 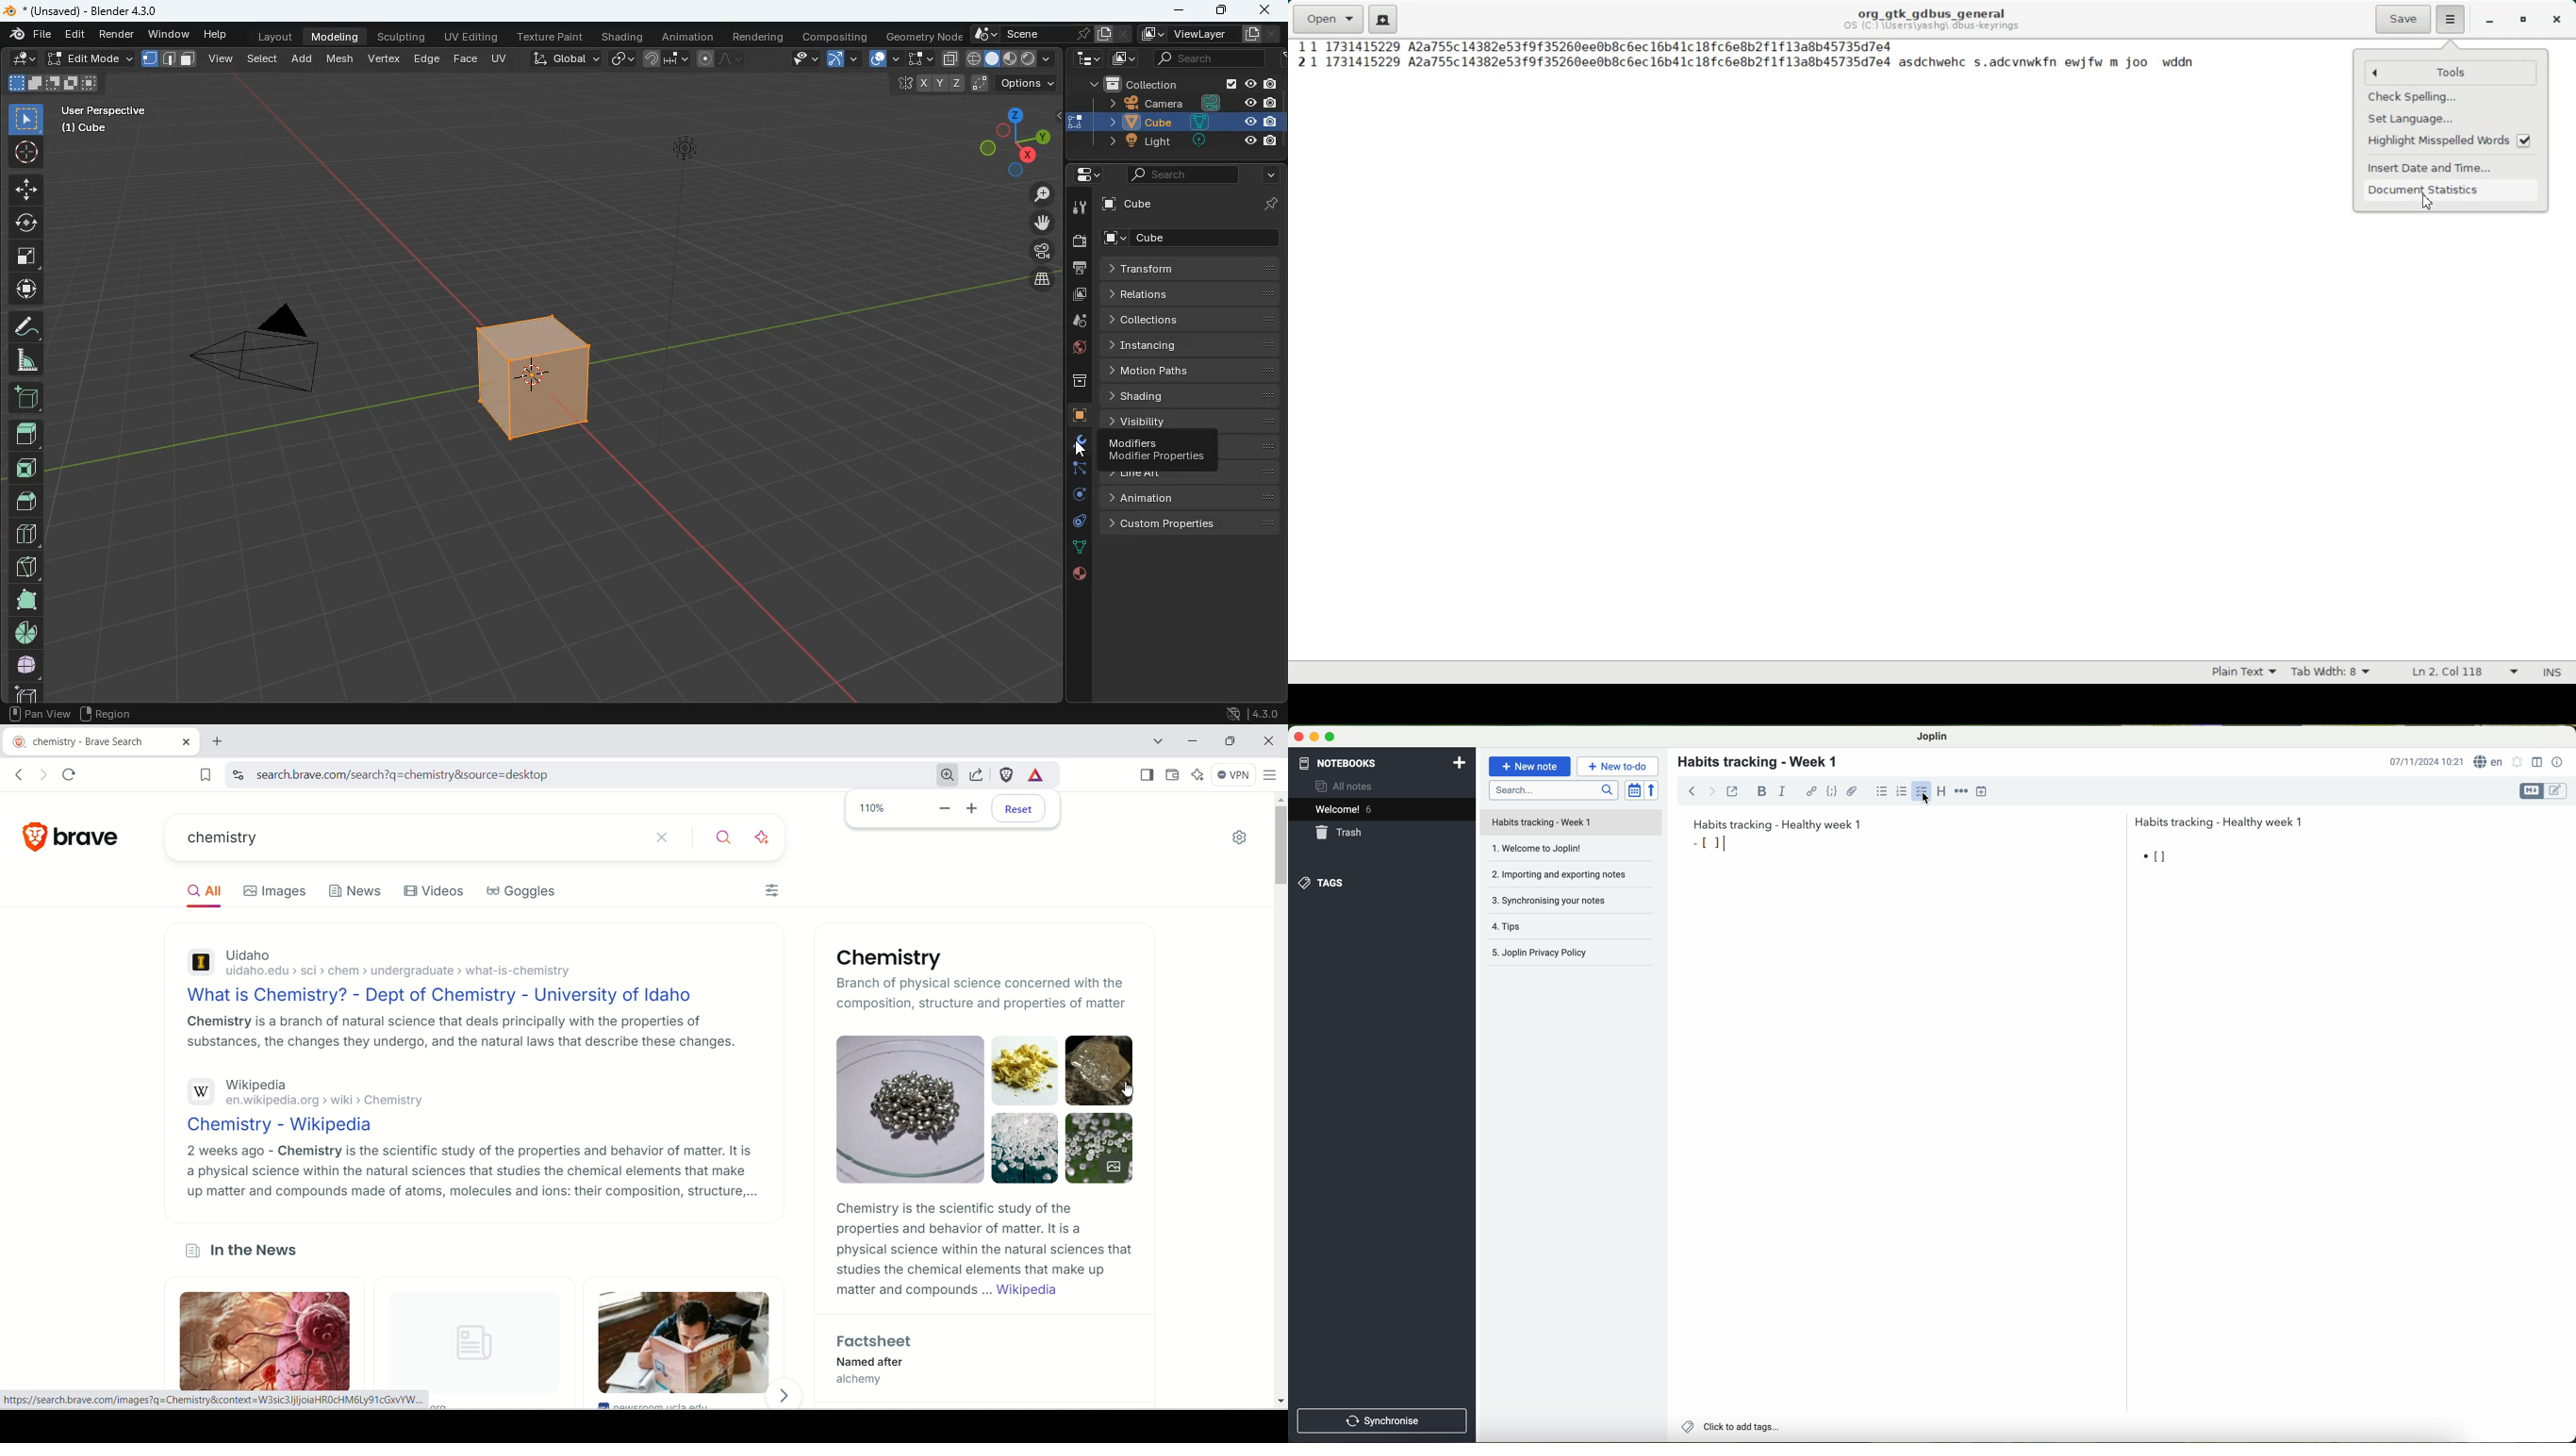 What do you see at coordinates (215, 1401) in the screenshot?
I see `https://search.brave.com/images?q=Chemistry&context=W3sic3JjljoiaHROCHM6Ly91cGxVYW...` at bounding box center [215, 1401].